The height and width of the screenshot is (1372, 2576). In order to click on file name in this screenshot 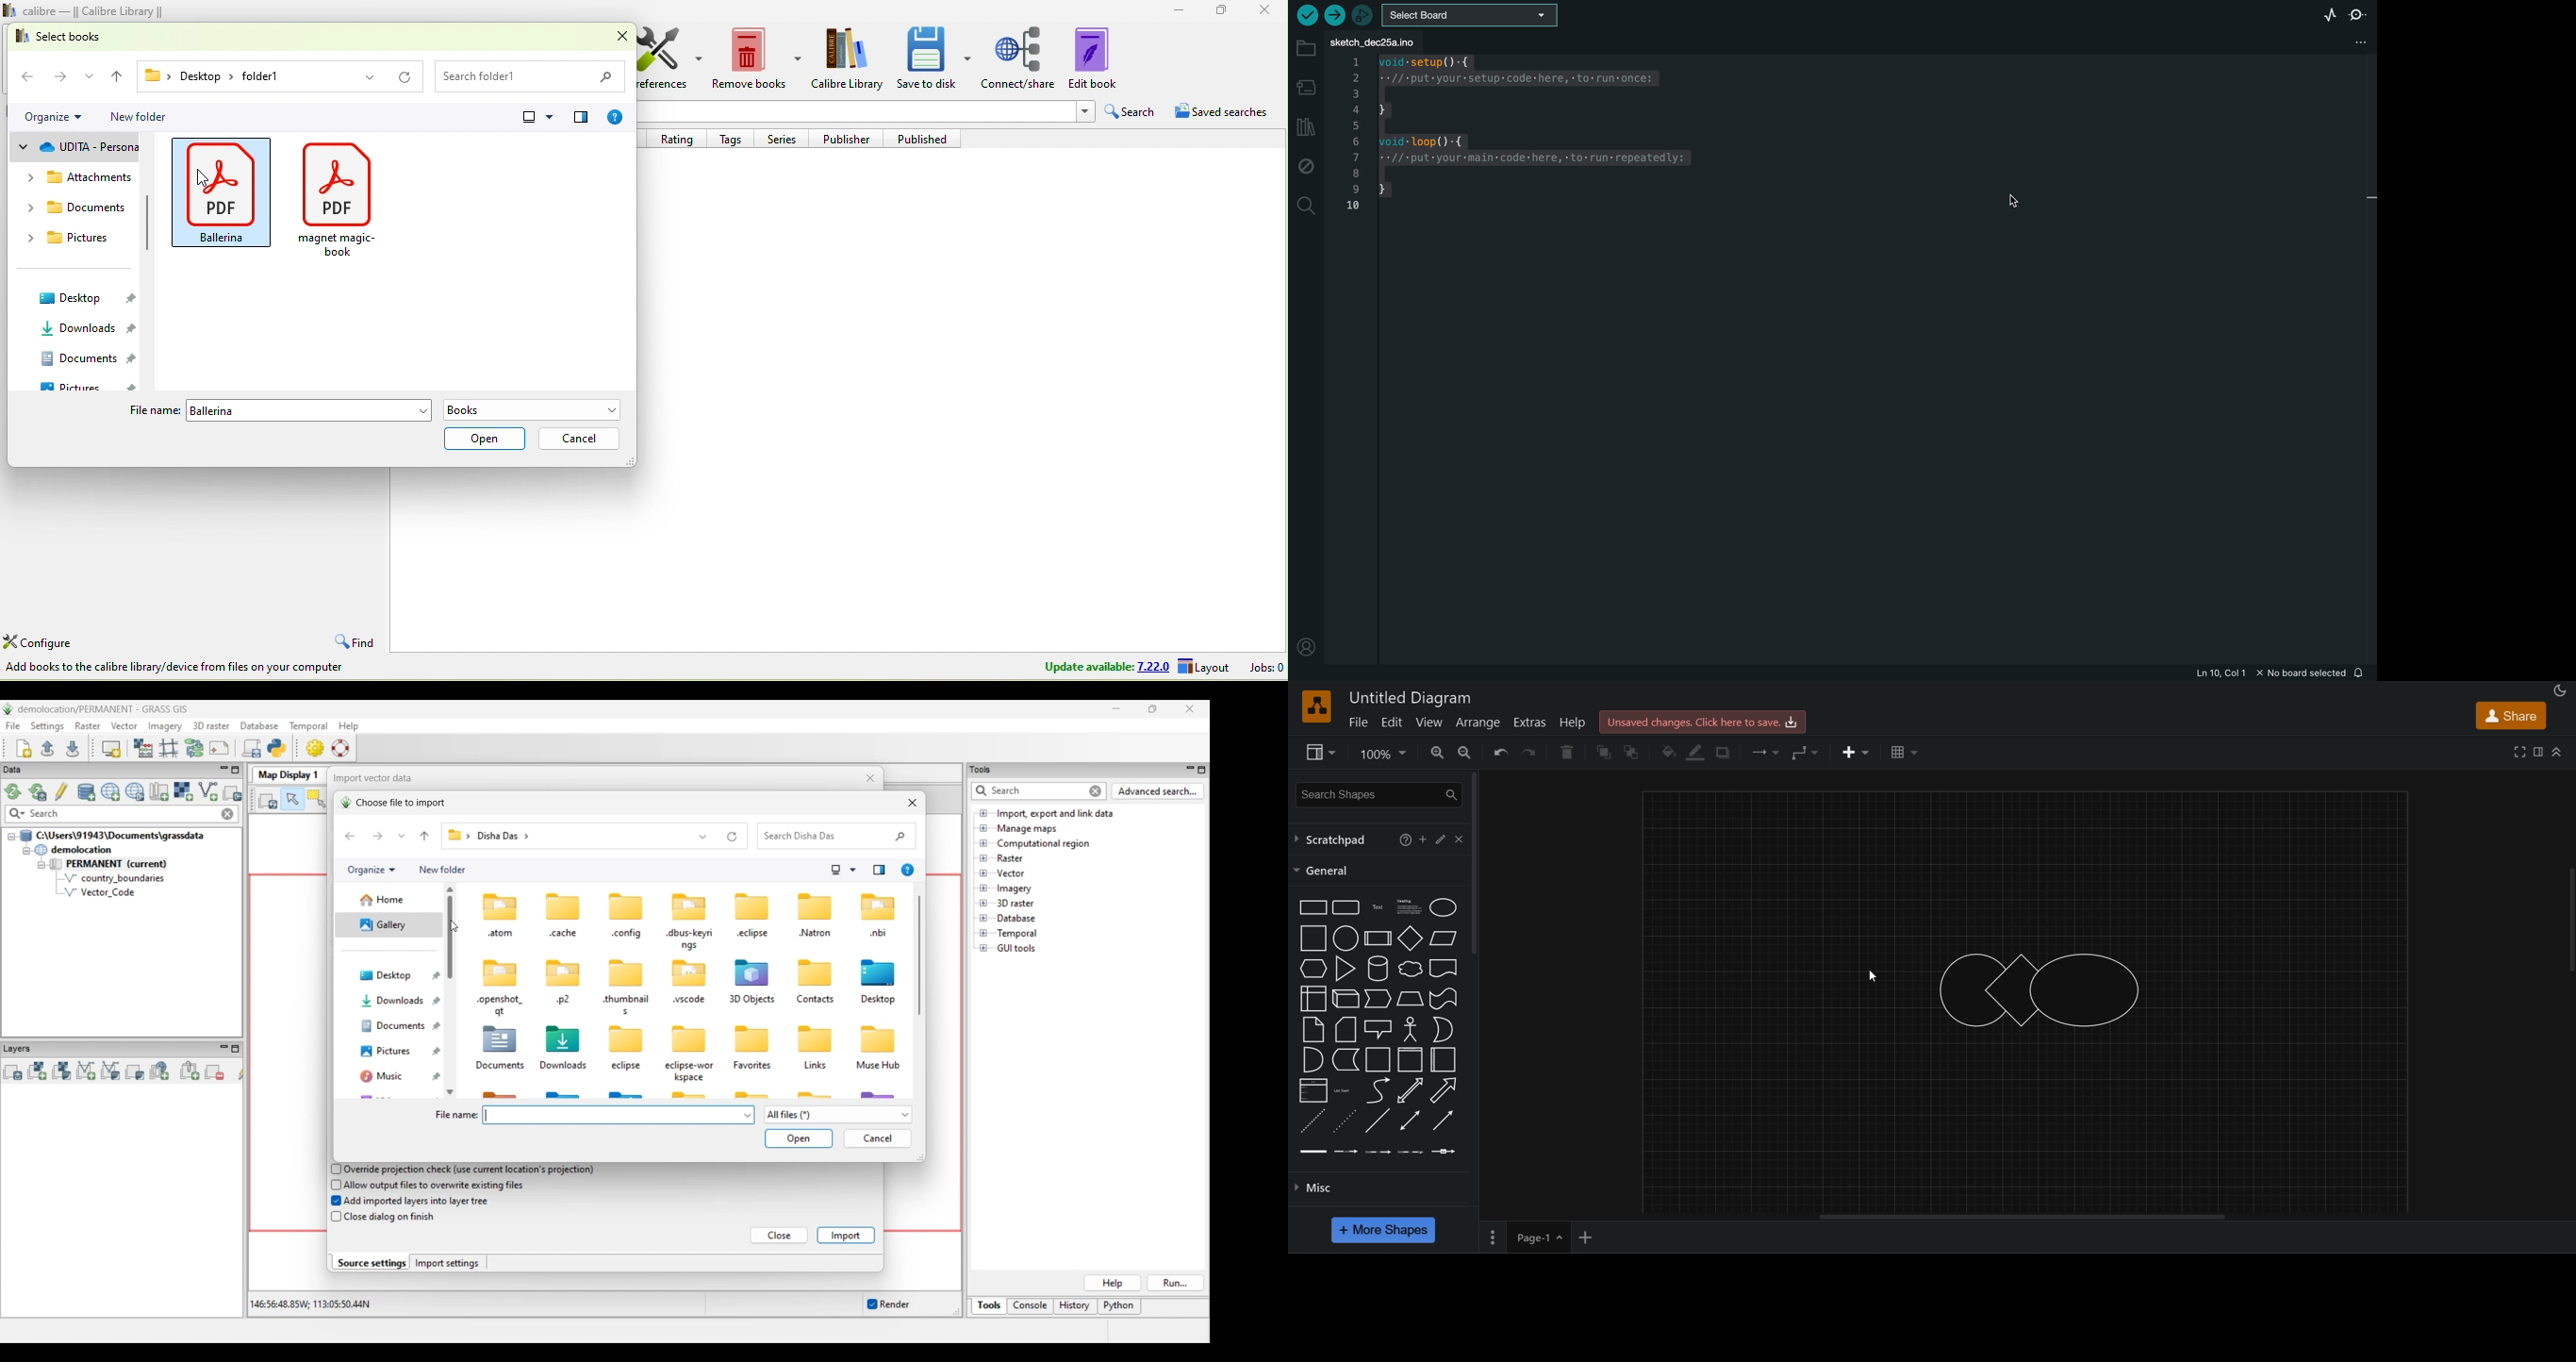, I will do `click(149, 409)`.